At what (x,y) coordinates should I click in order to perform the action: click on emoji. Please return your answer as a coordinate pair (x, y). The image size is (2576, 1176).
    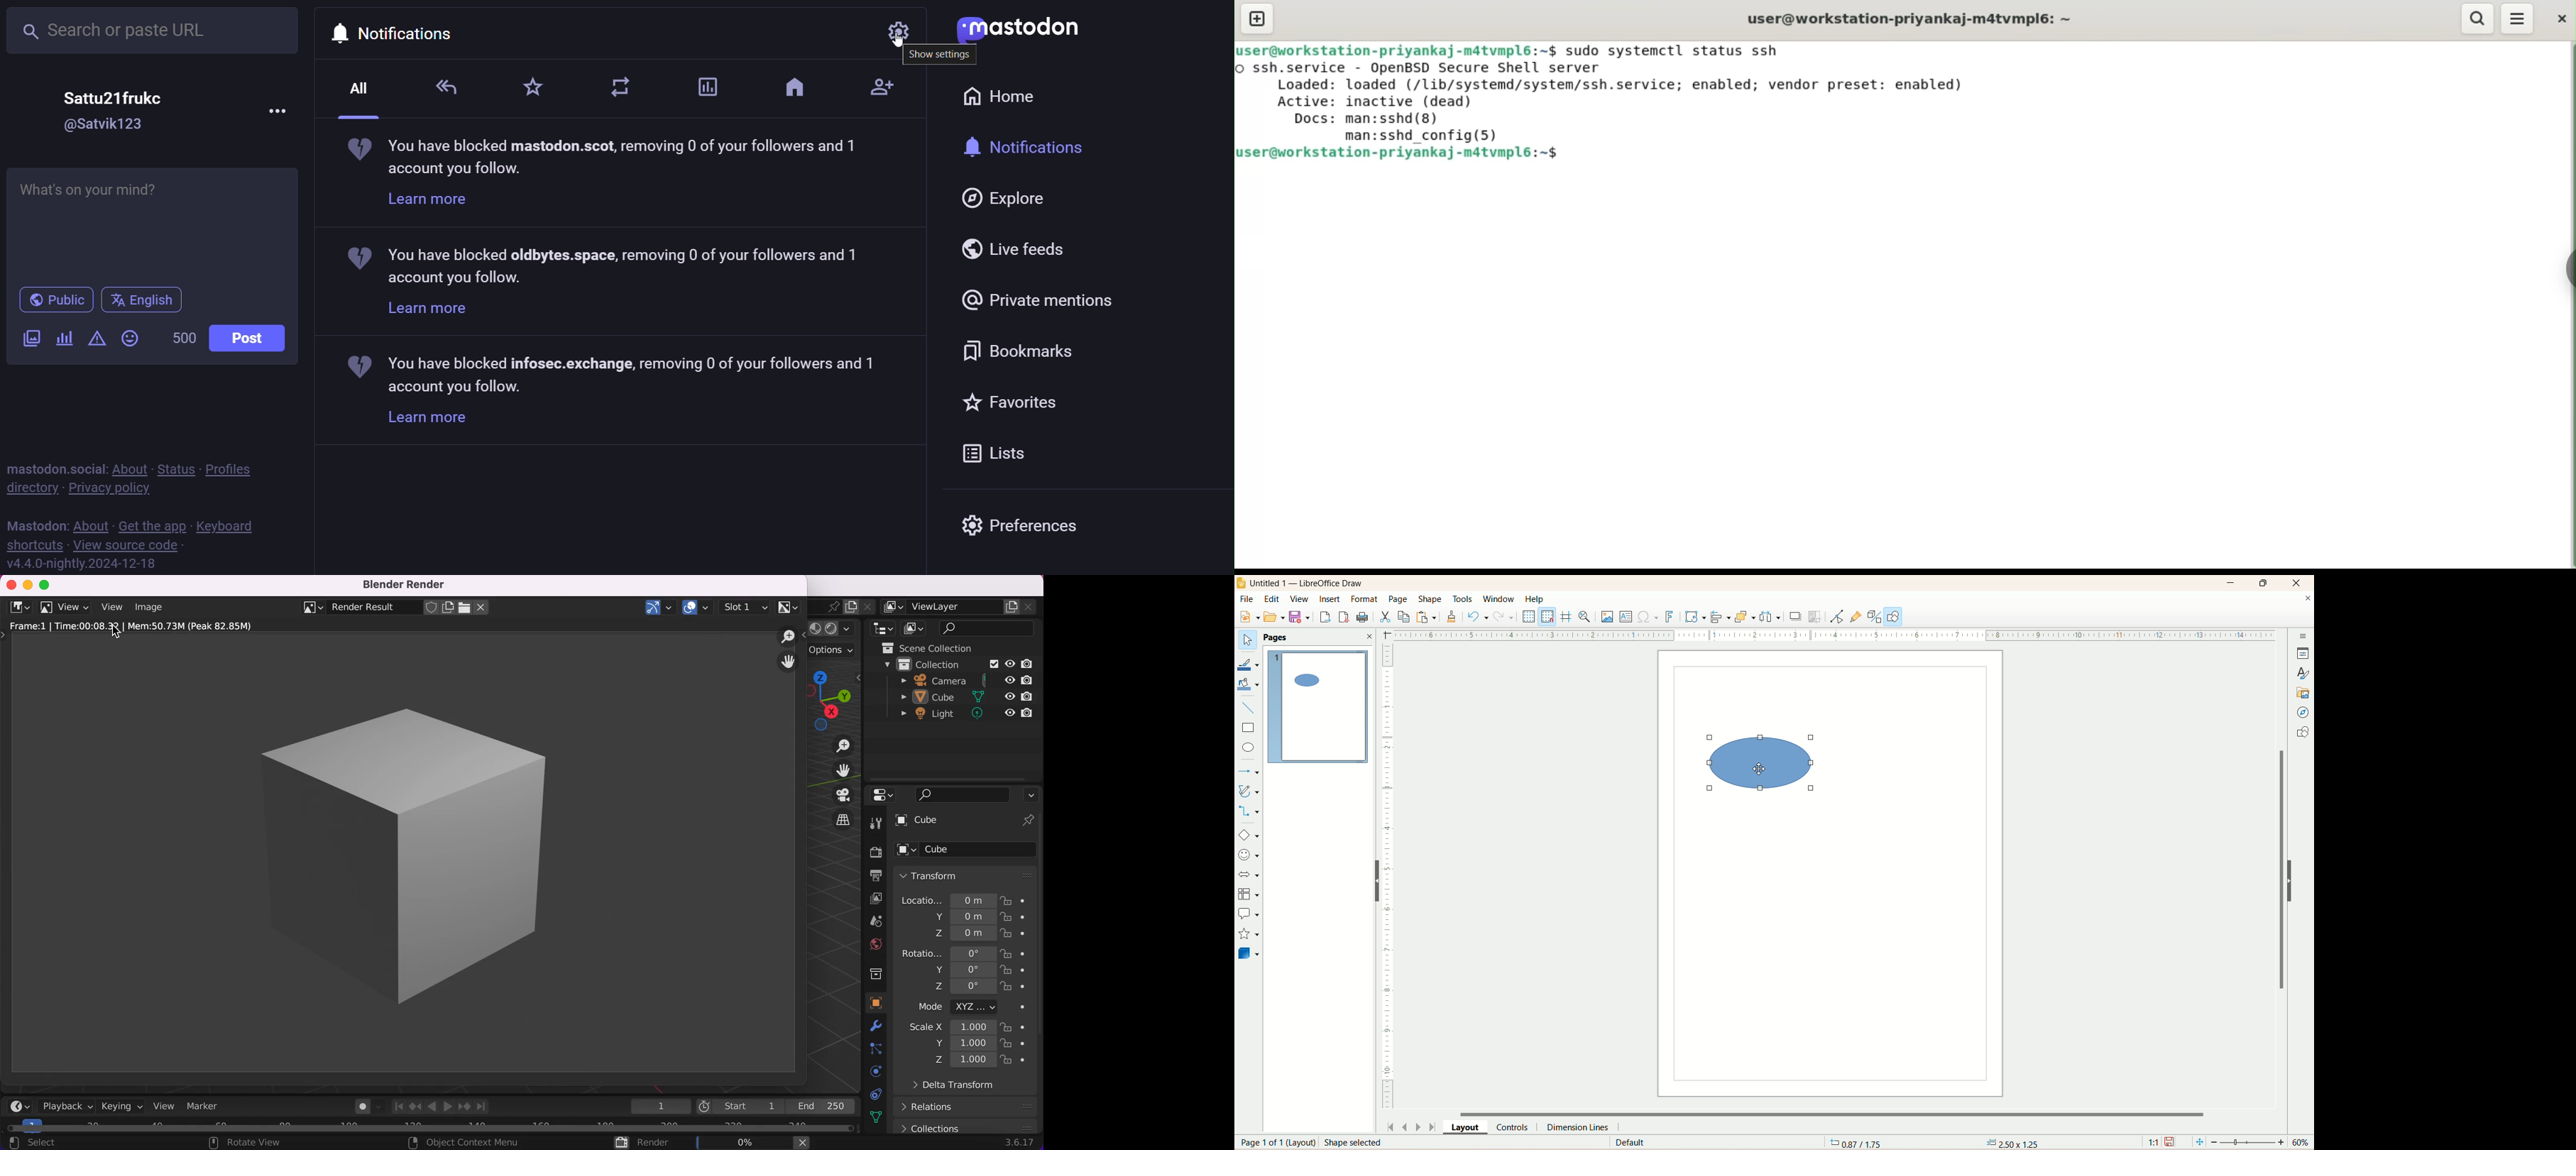
    Looking at the image, I should click on (131, 338).